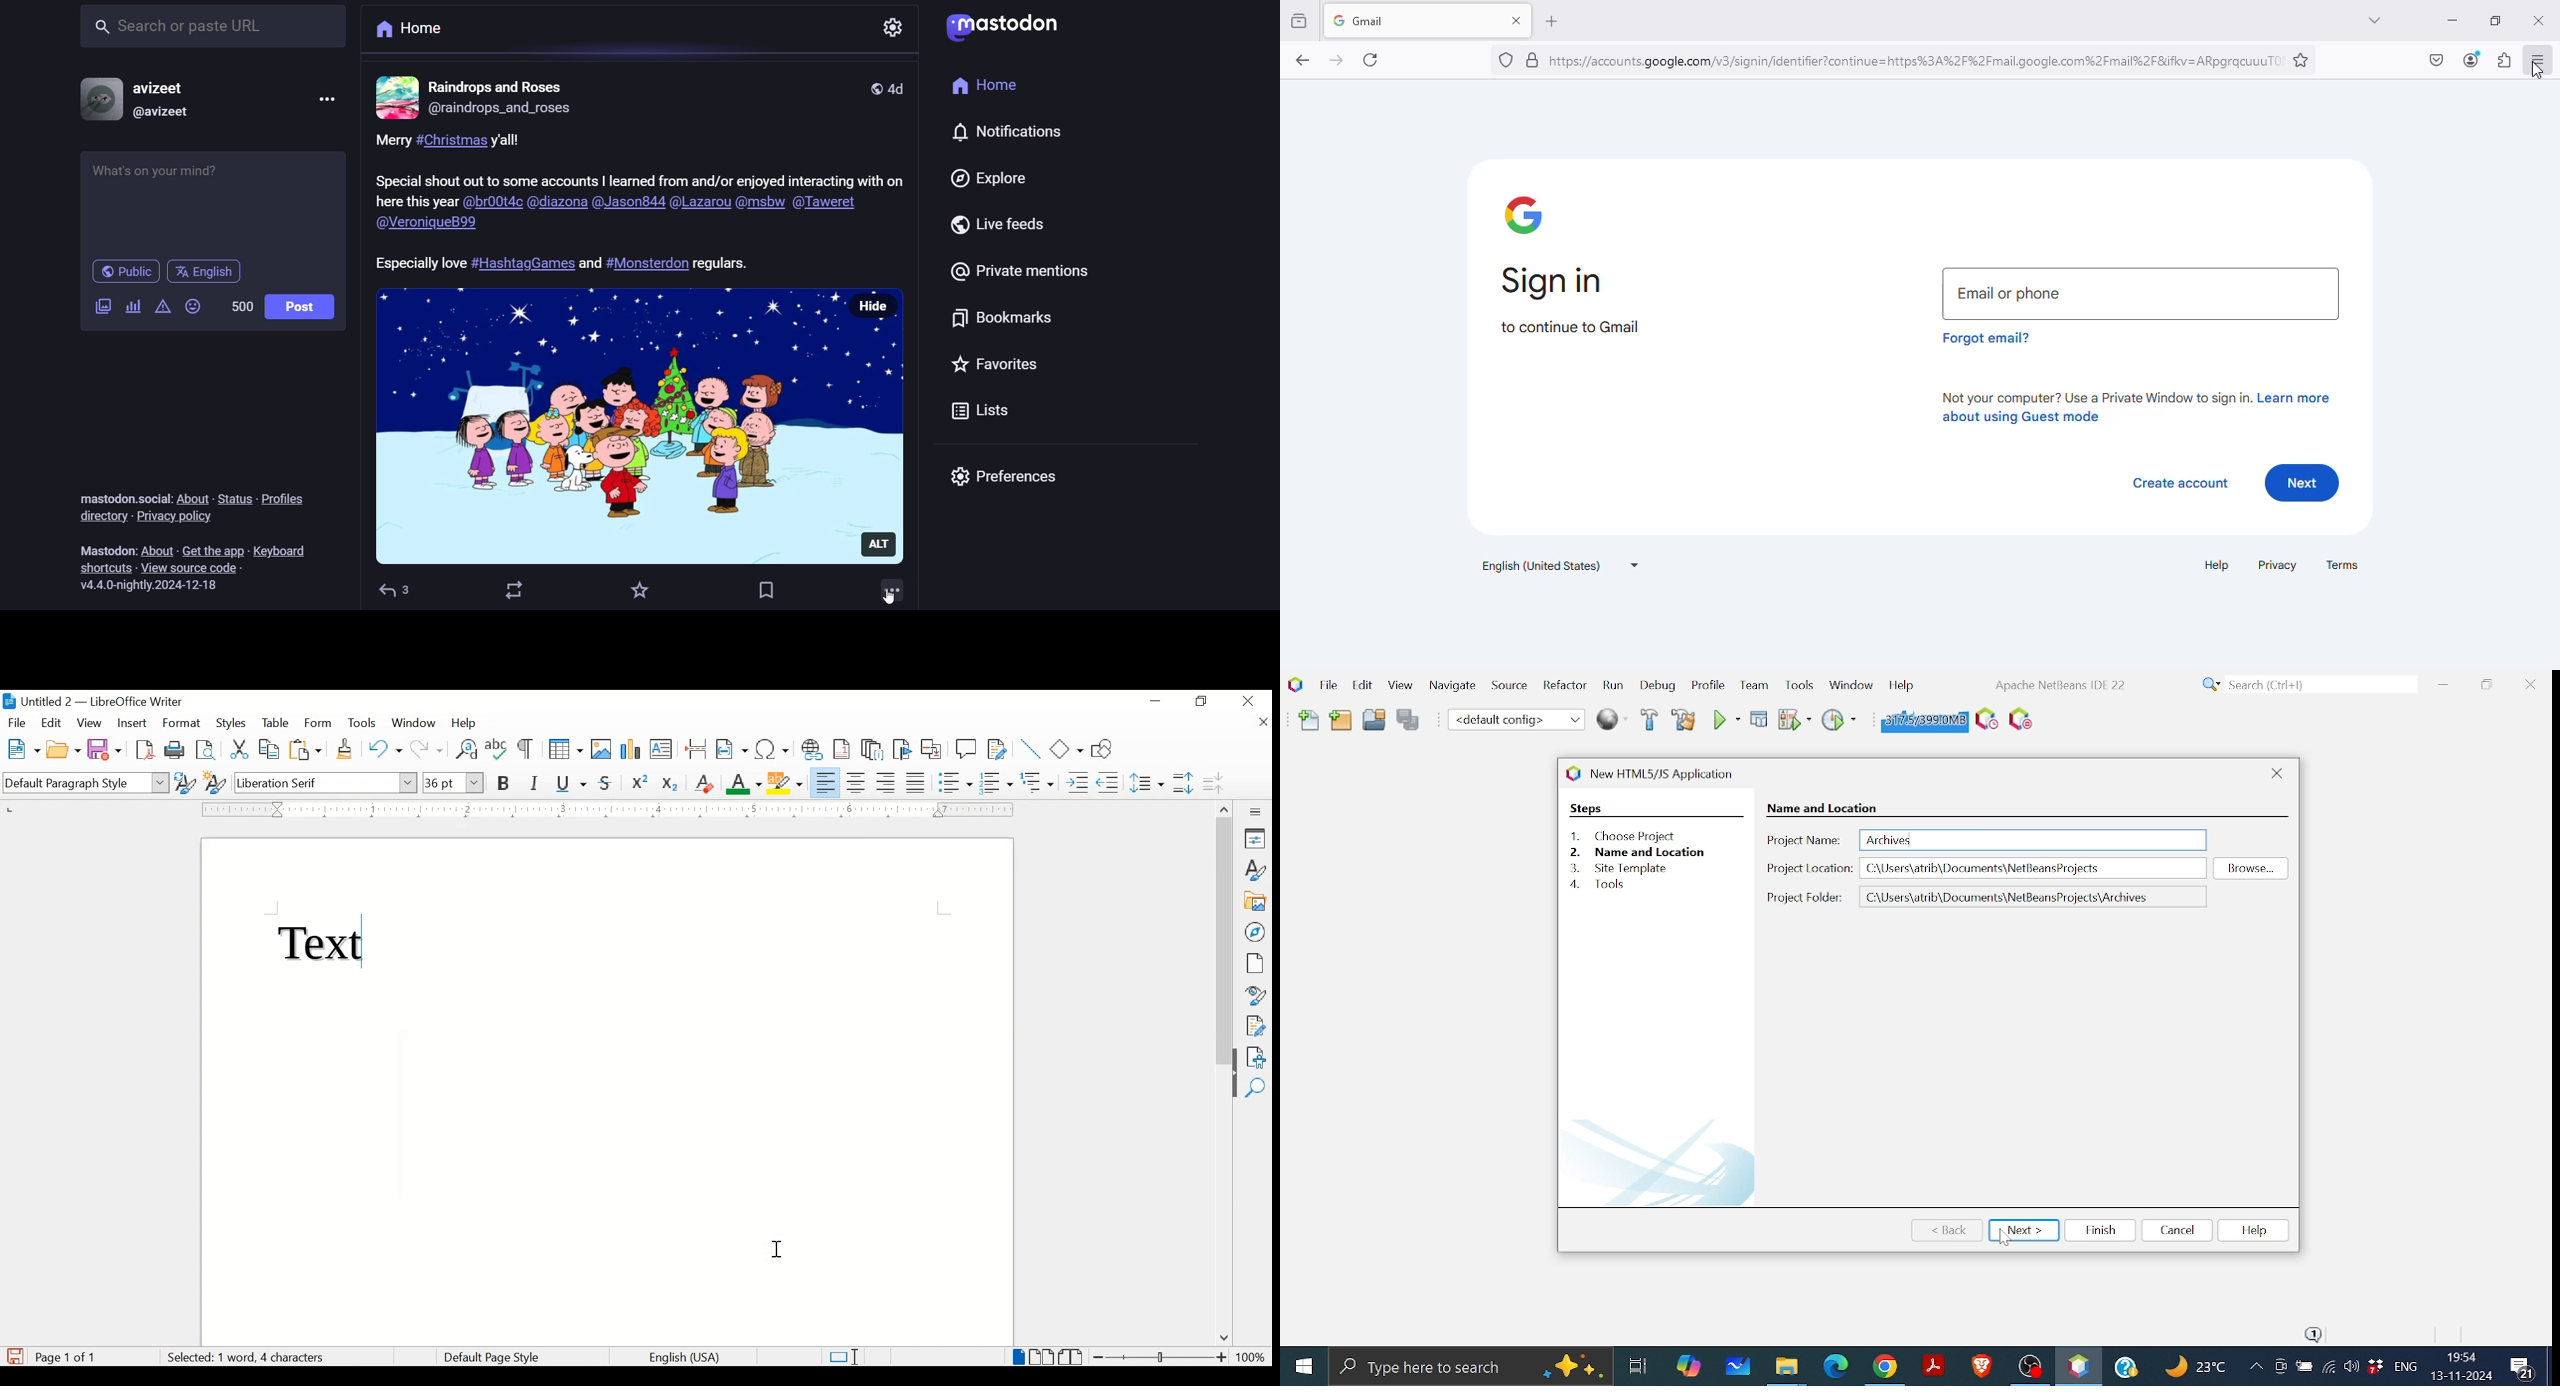 The width and height of the screenshot is (2576, 1400). What do you see at coordinates (214, 29) in the screenshot?
I see `search` at bounding box center [214, 29].